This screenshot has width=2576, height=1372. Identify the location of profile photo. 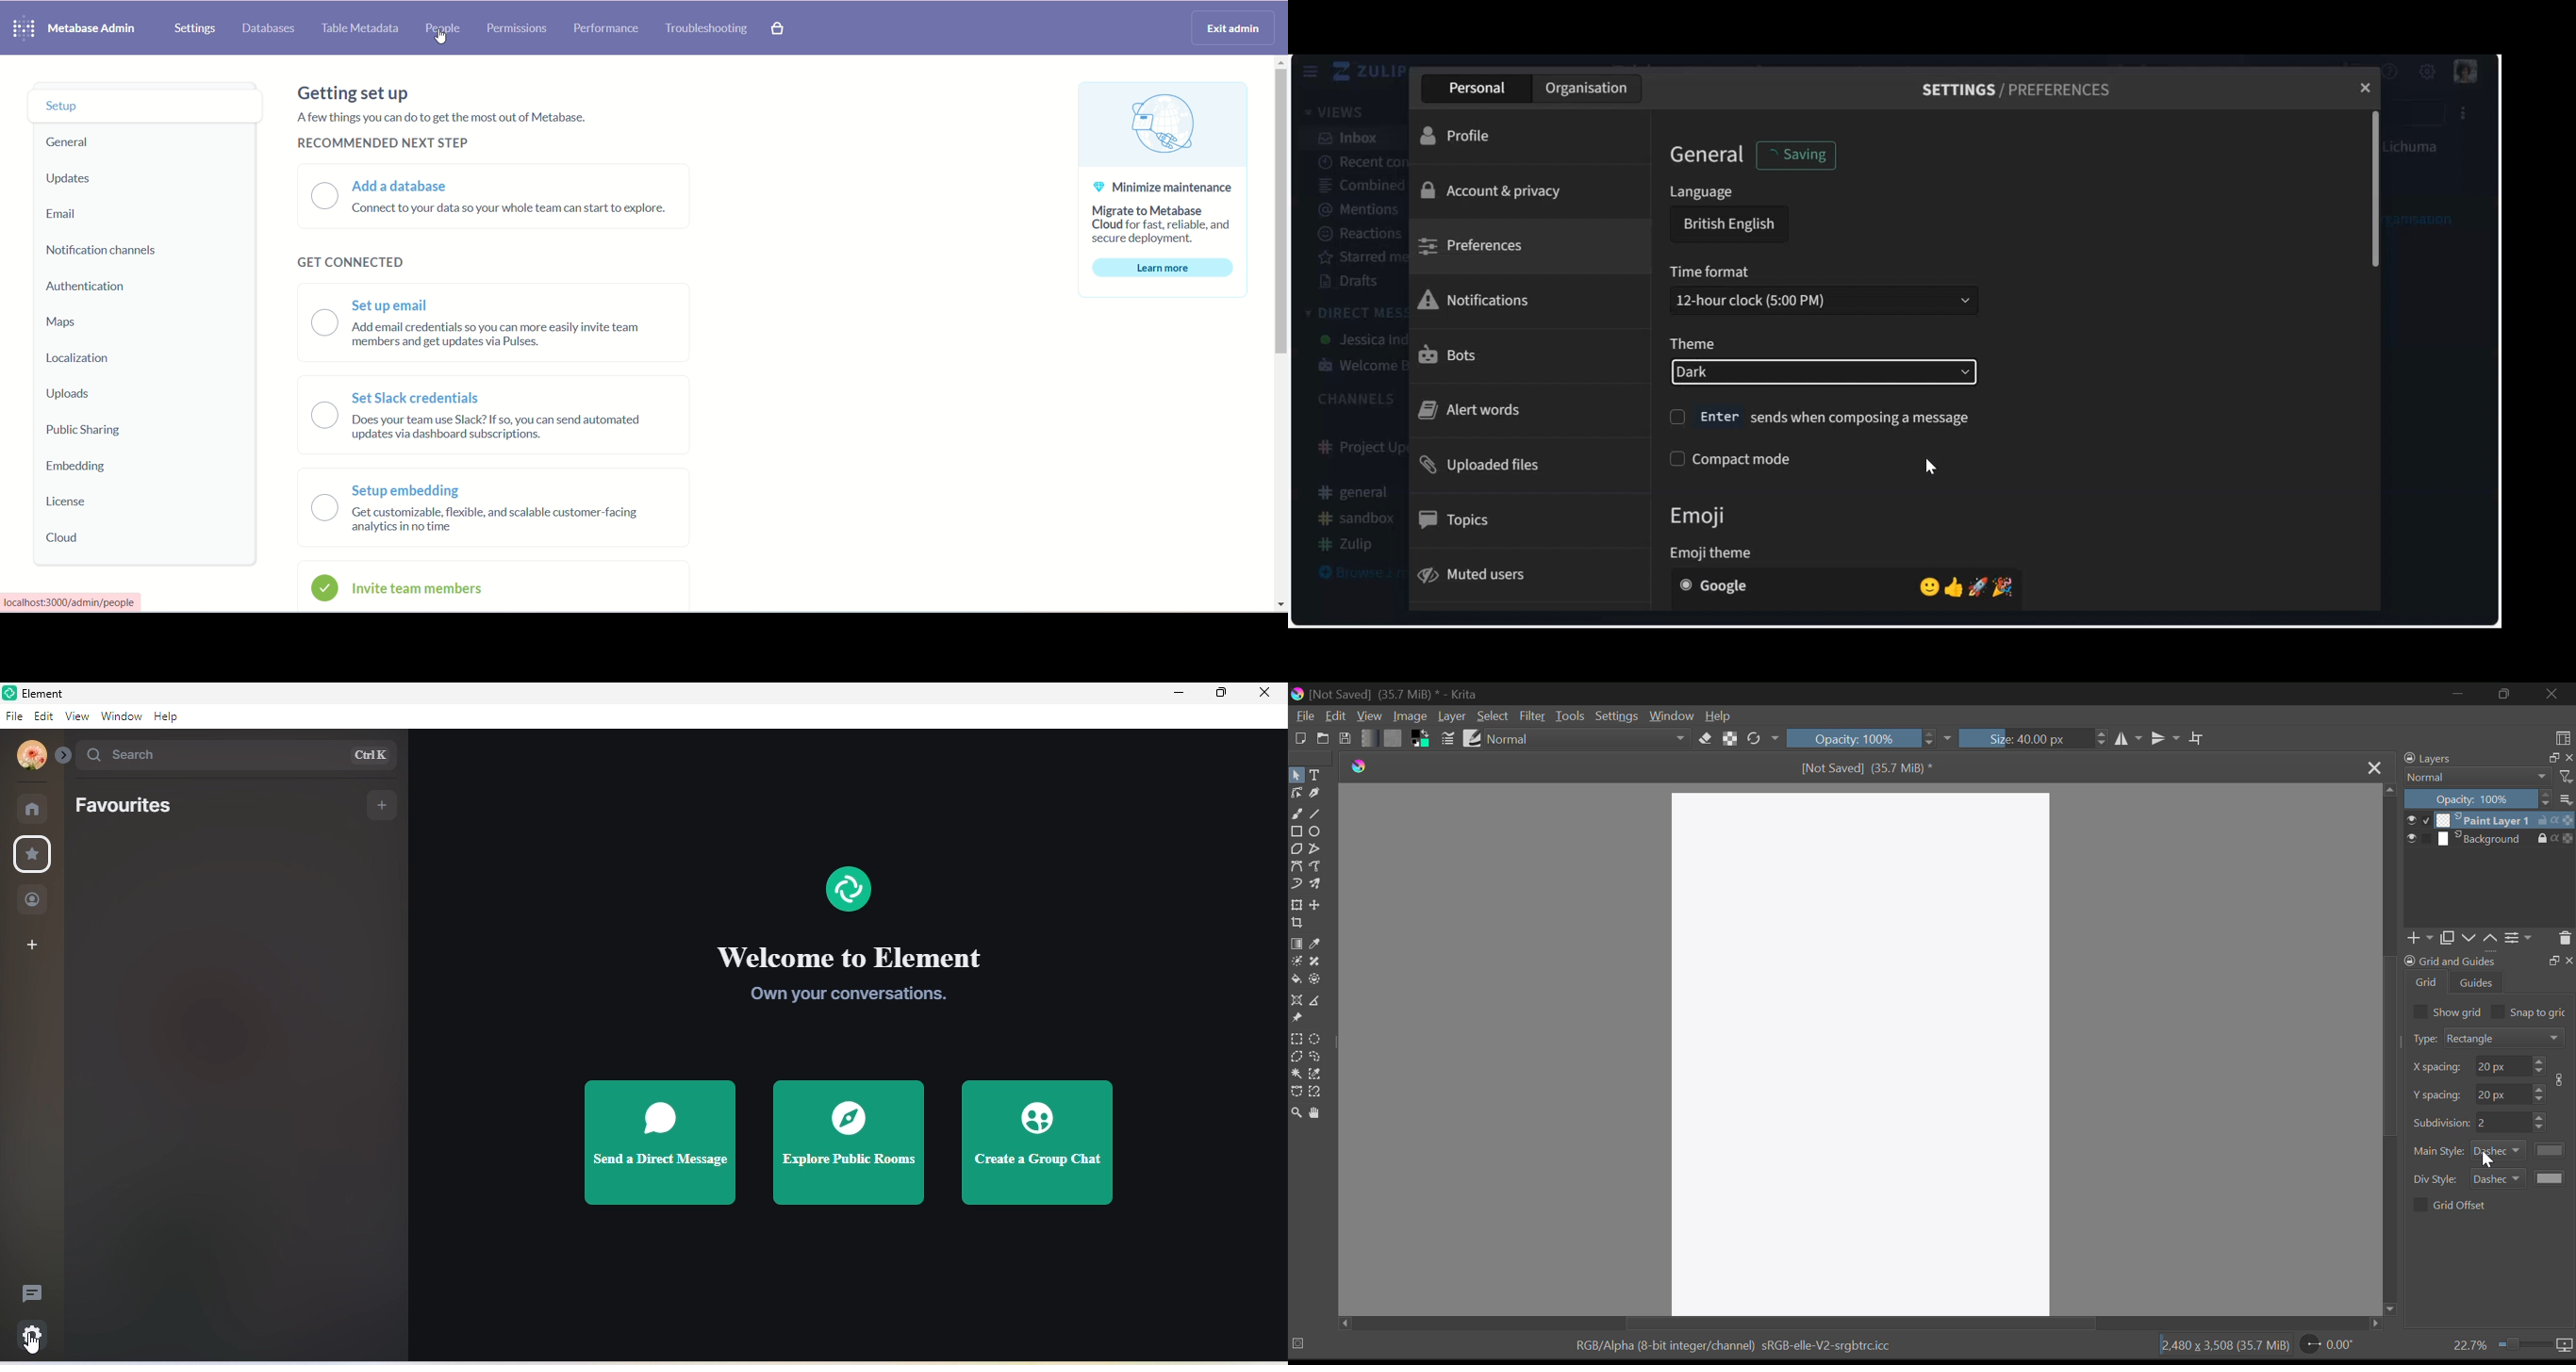
(27, 757).